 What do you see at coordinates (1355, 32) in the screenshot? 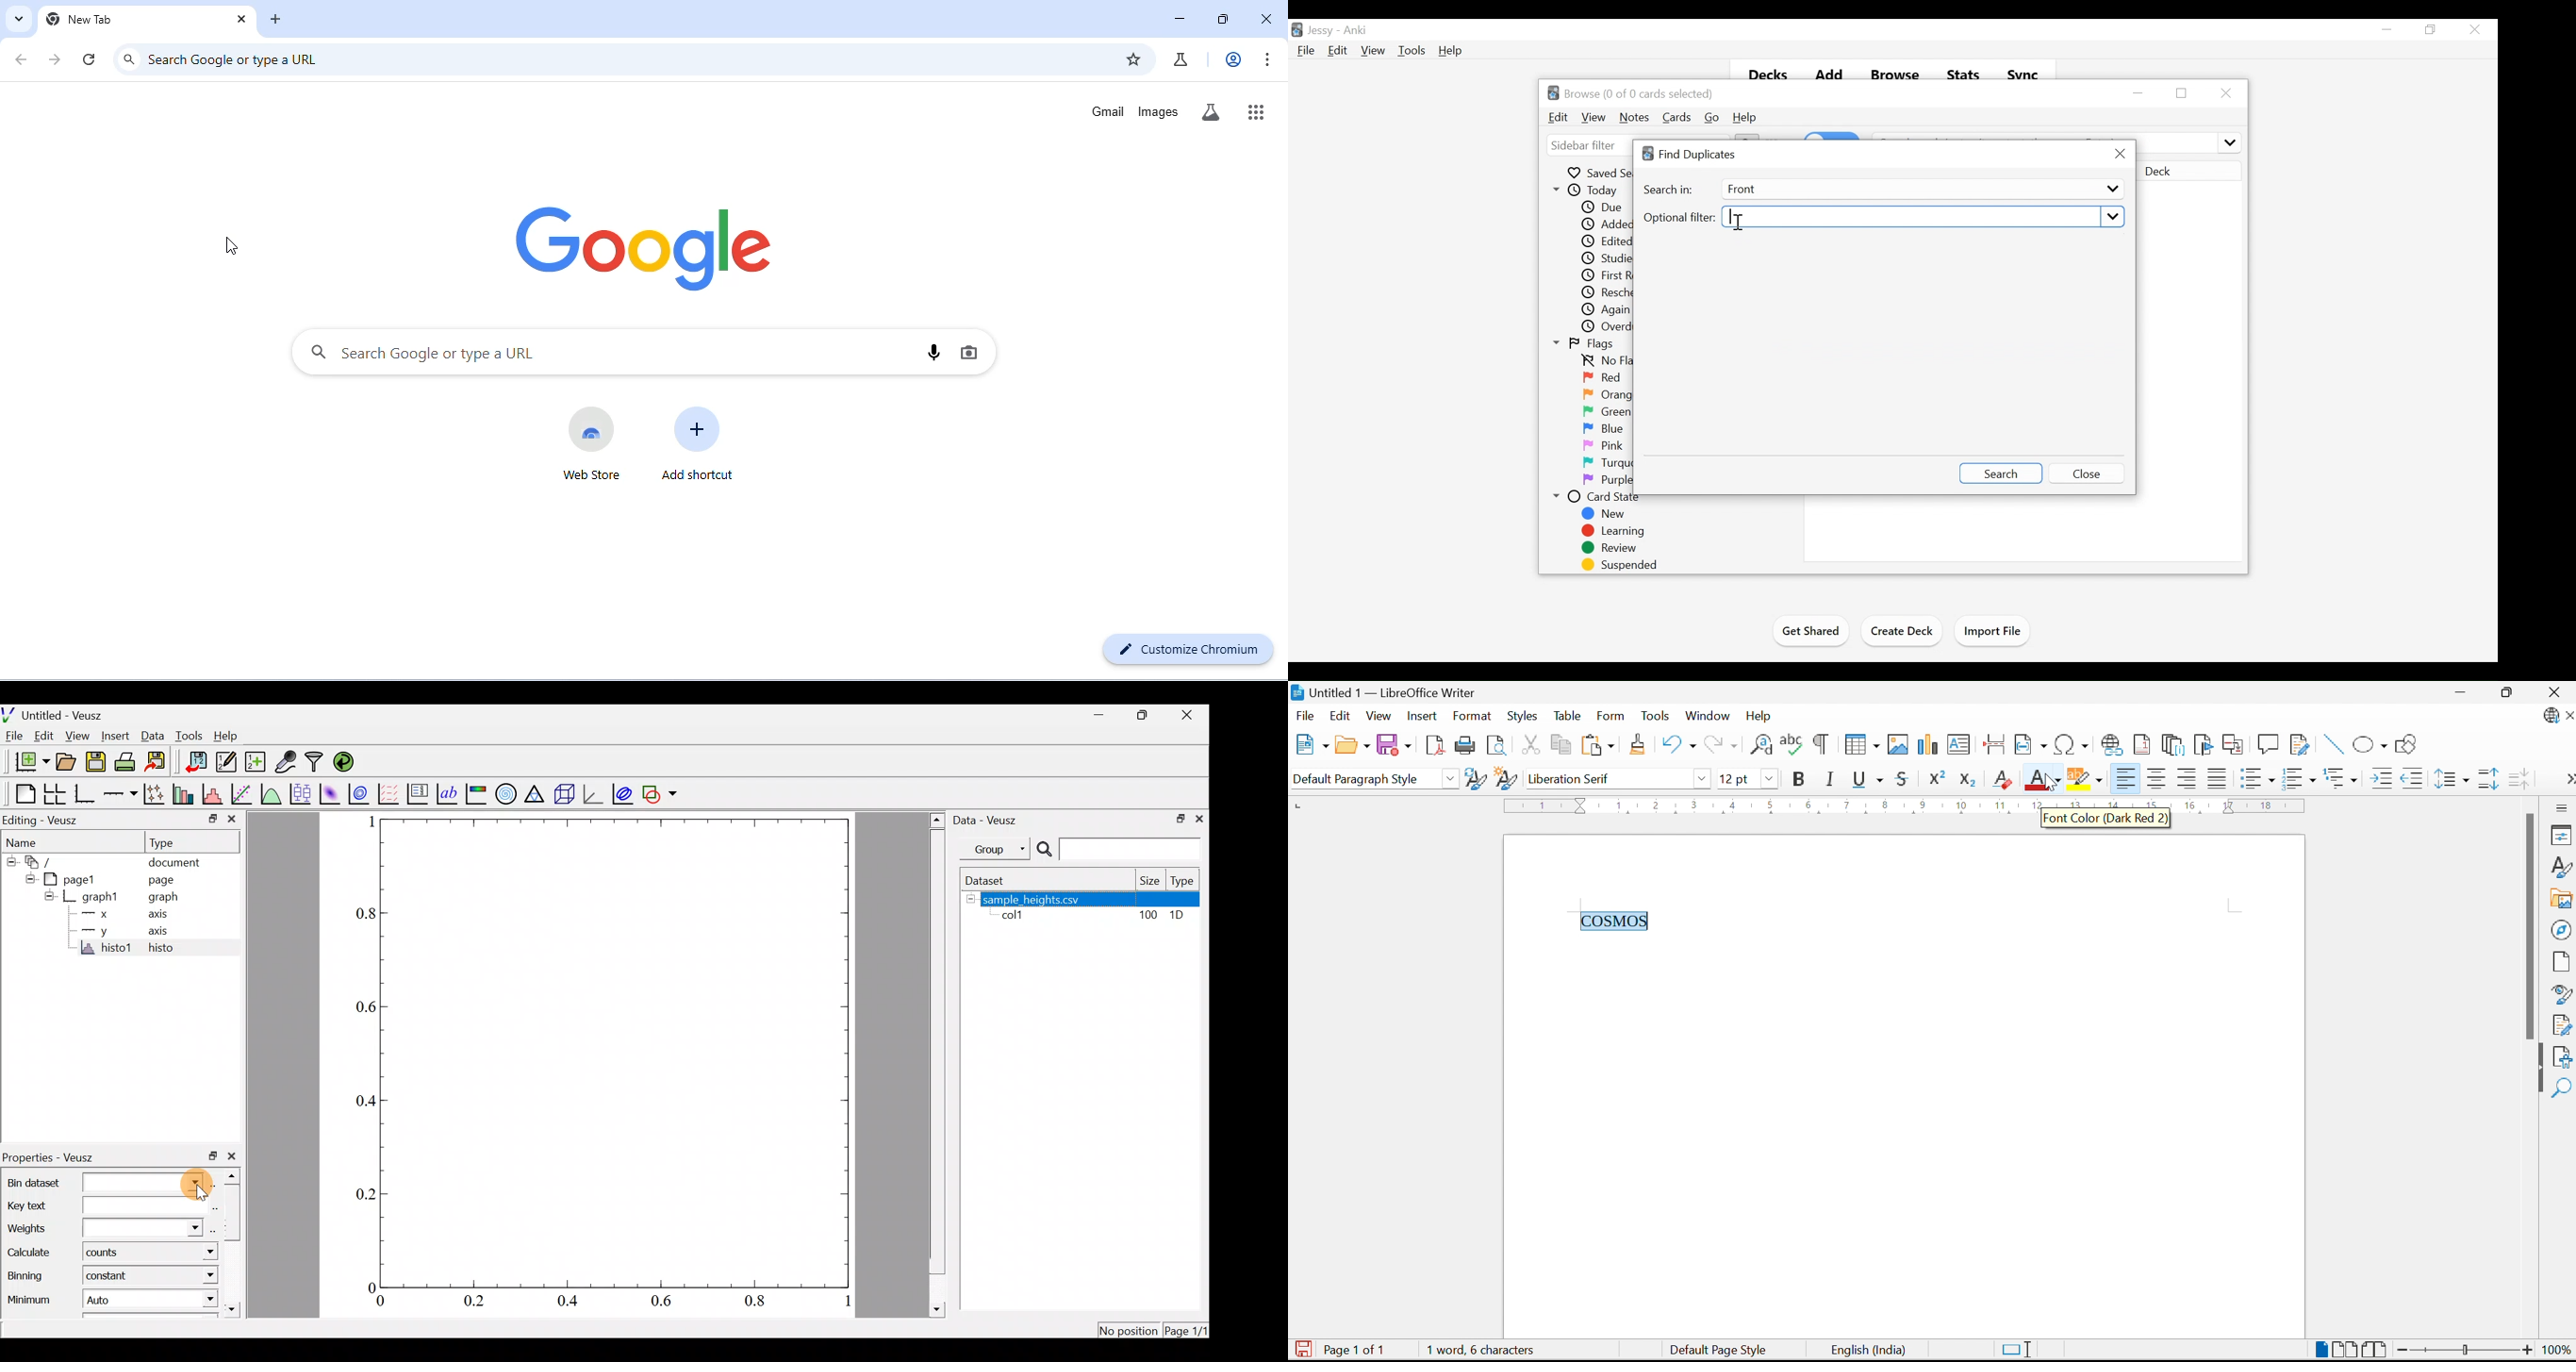
I see `Anki` at bounding box center [1355, 32].